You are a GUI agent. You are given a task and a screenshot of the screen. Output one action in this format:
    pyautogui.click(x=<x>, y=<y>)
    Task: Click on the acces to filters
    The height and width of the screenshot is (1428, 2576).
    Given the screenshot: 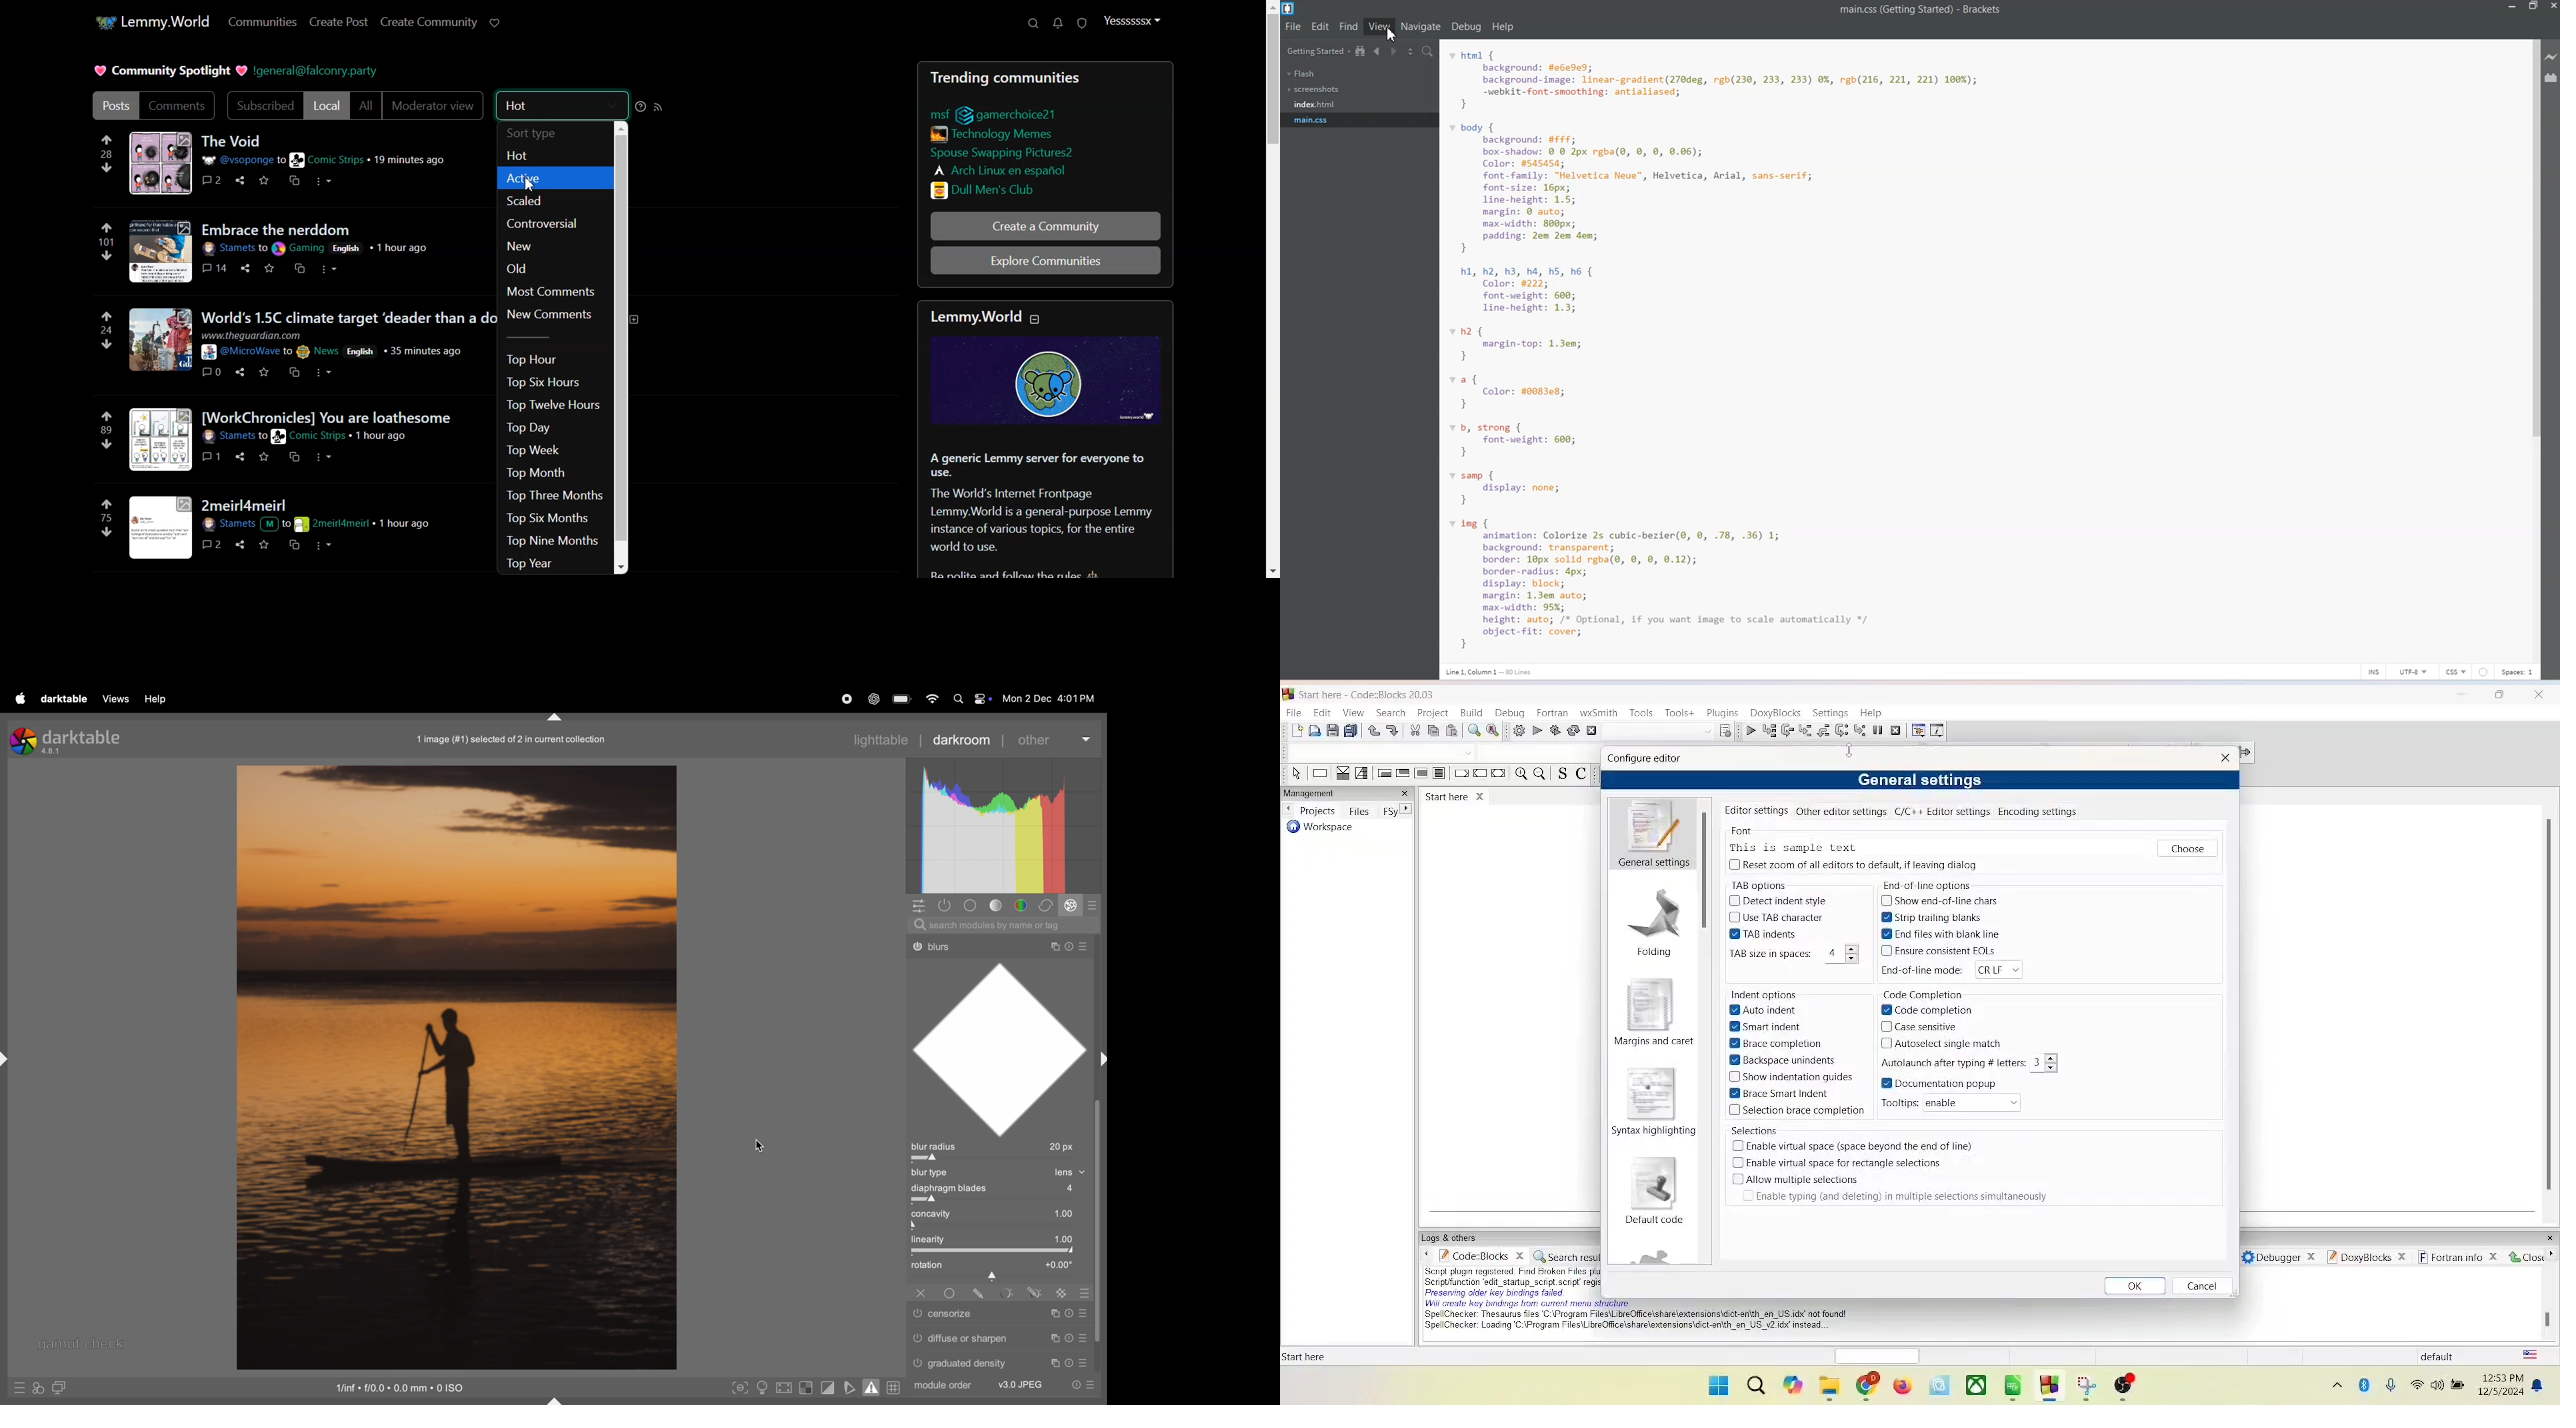 What is the action you would take?
    pyautogui.click(x=40, y=1388)
    